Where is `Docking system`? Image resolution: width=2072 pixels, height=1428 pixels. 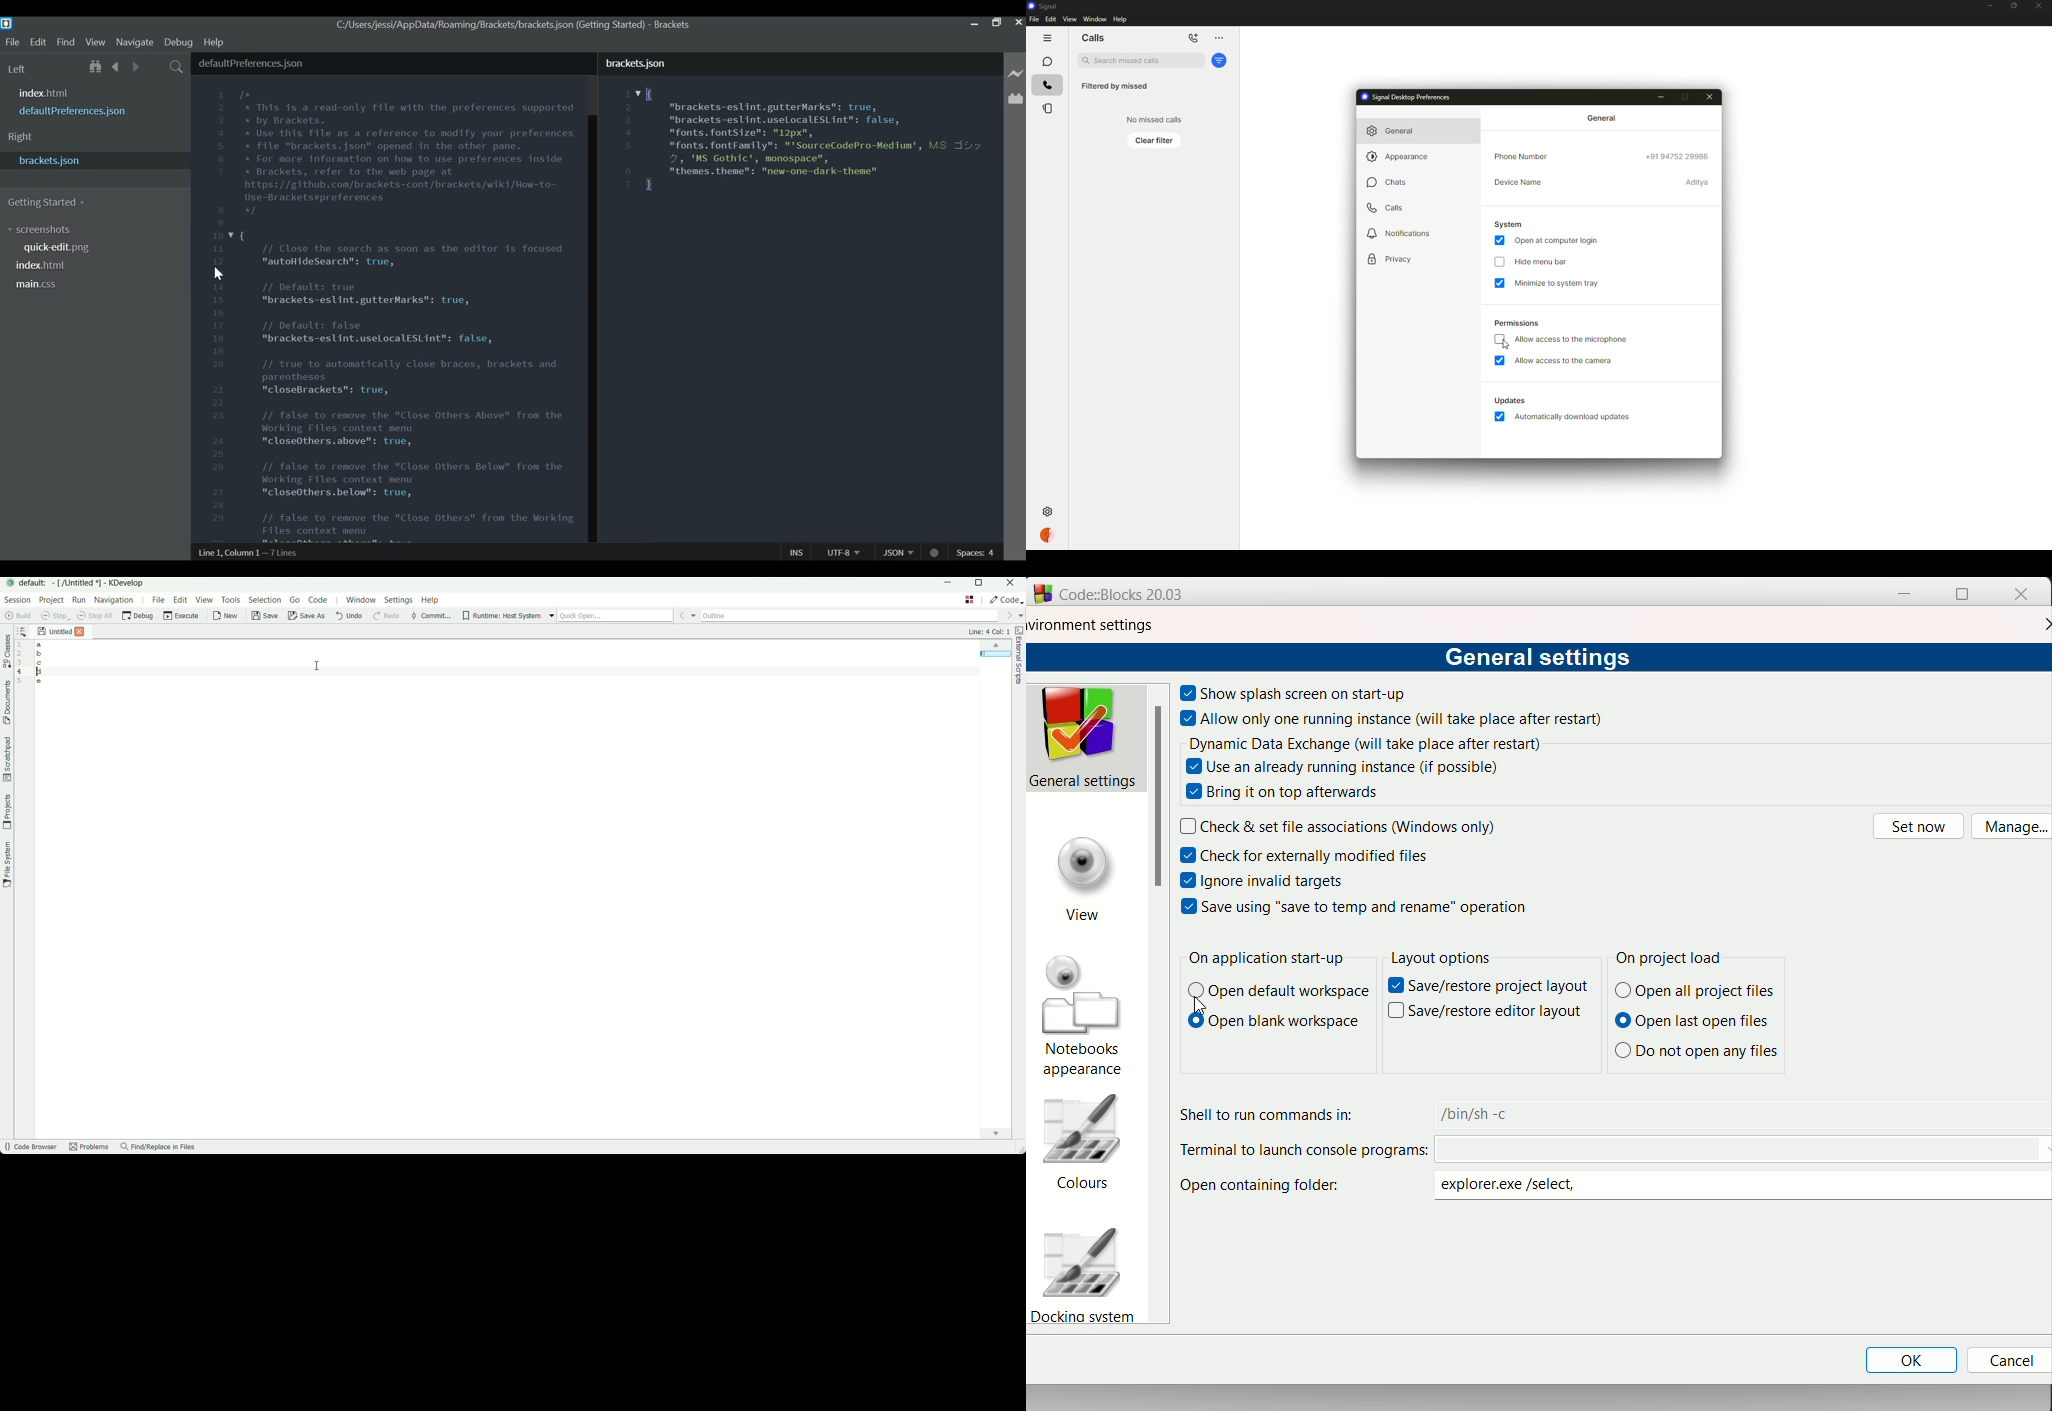 Docking system is located at coordinates (1089, 1273).